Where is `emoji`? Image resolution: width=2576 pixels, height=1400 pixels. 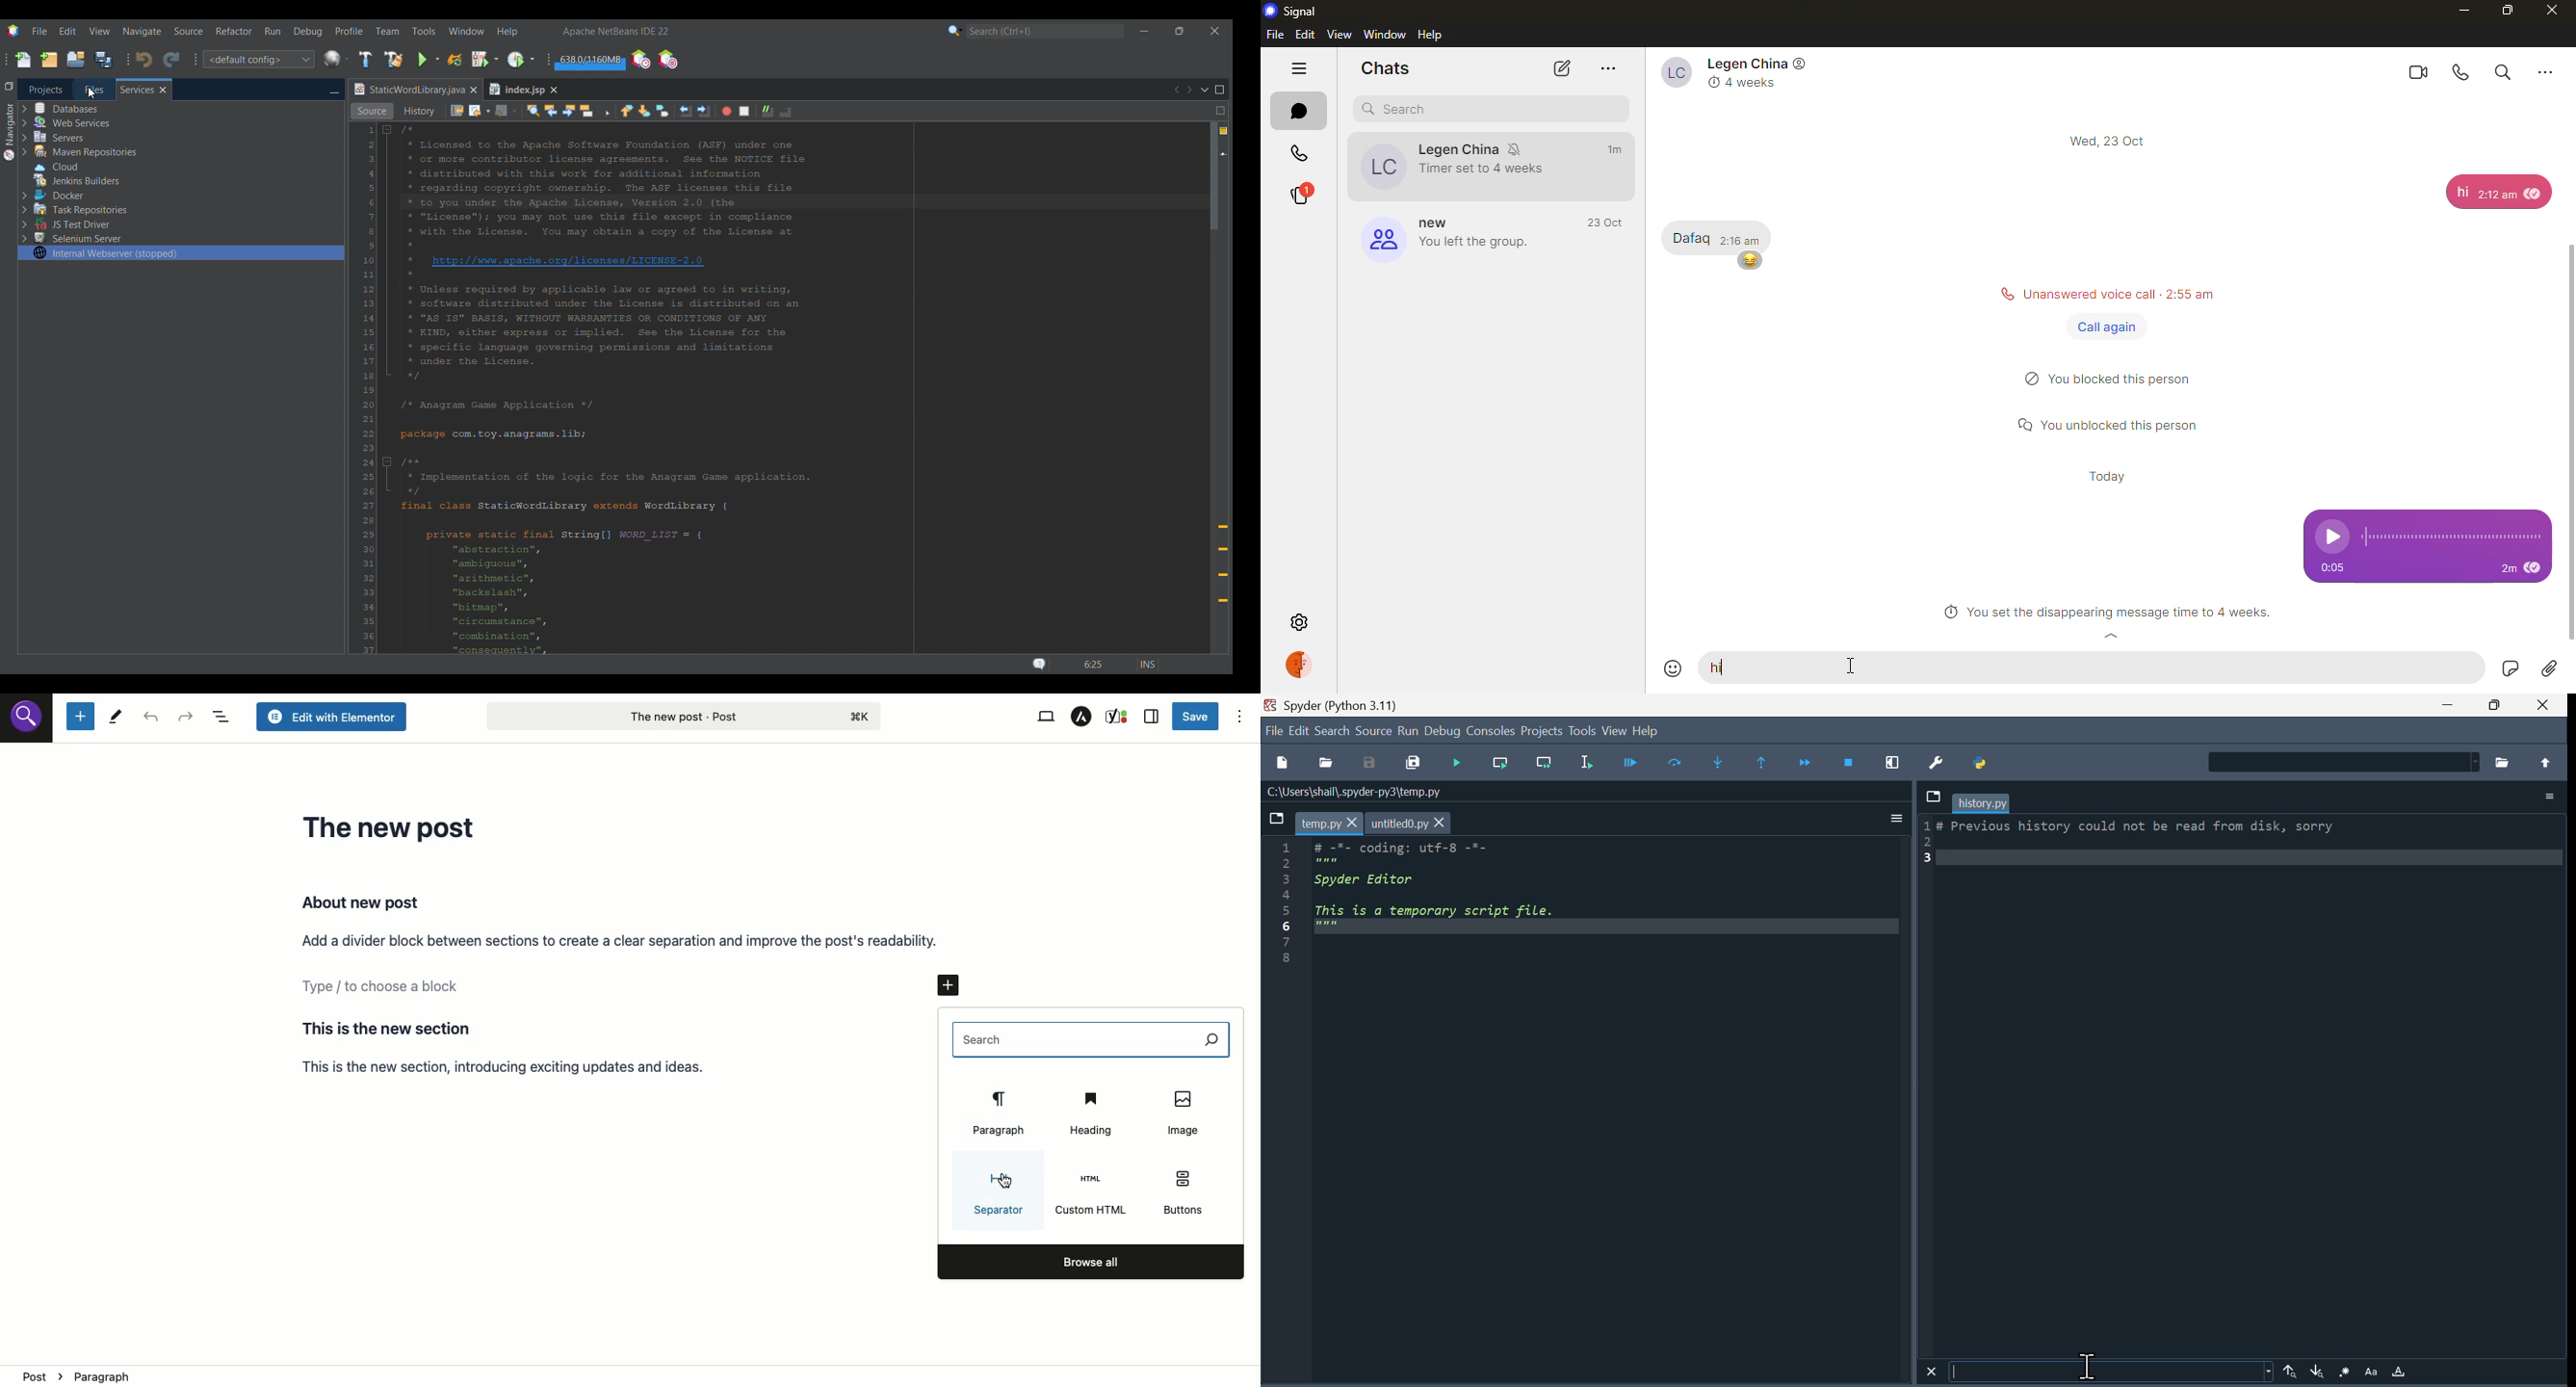 emoji is located at coordinates (1676, 668).